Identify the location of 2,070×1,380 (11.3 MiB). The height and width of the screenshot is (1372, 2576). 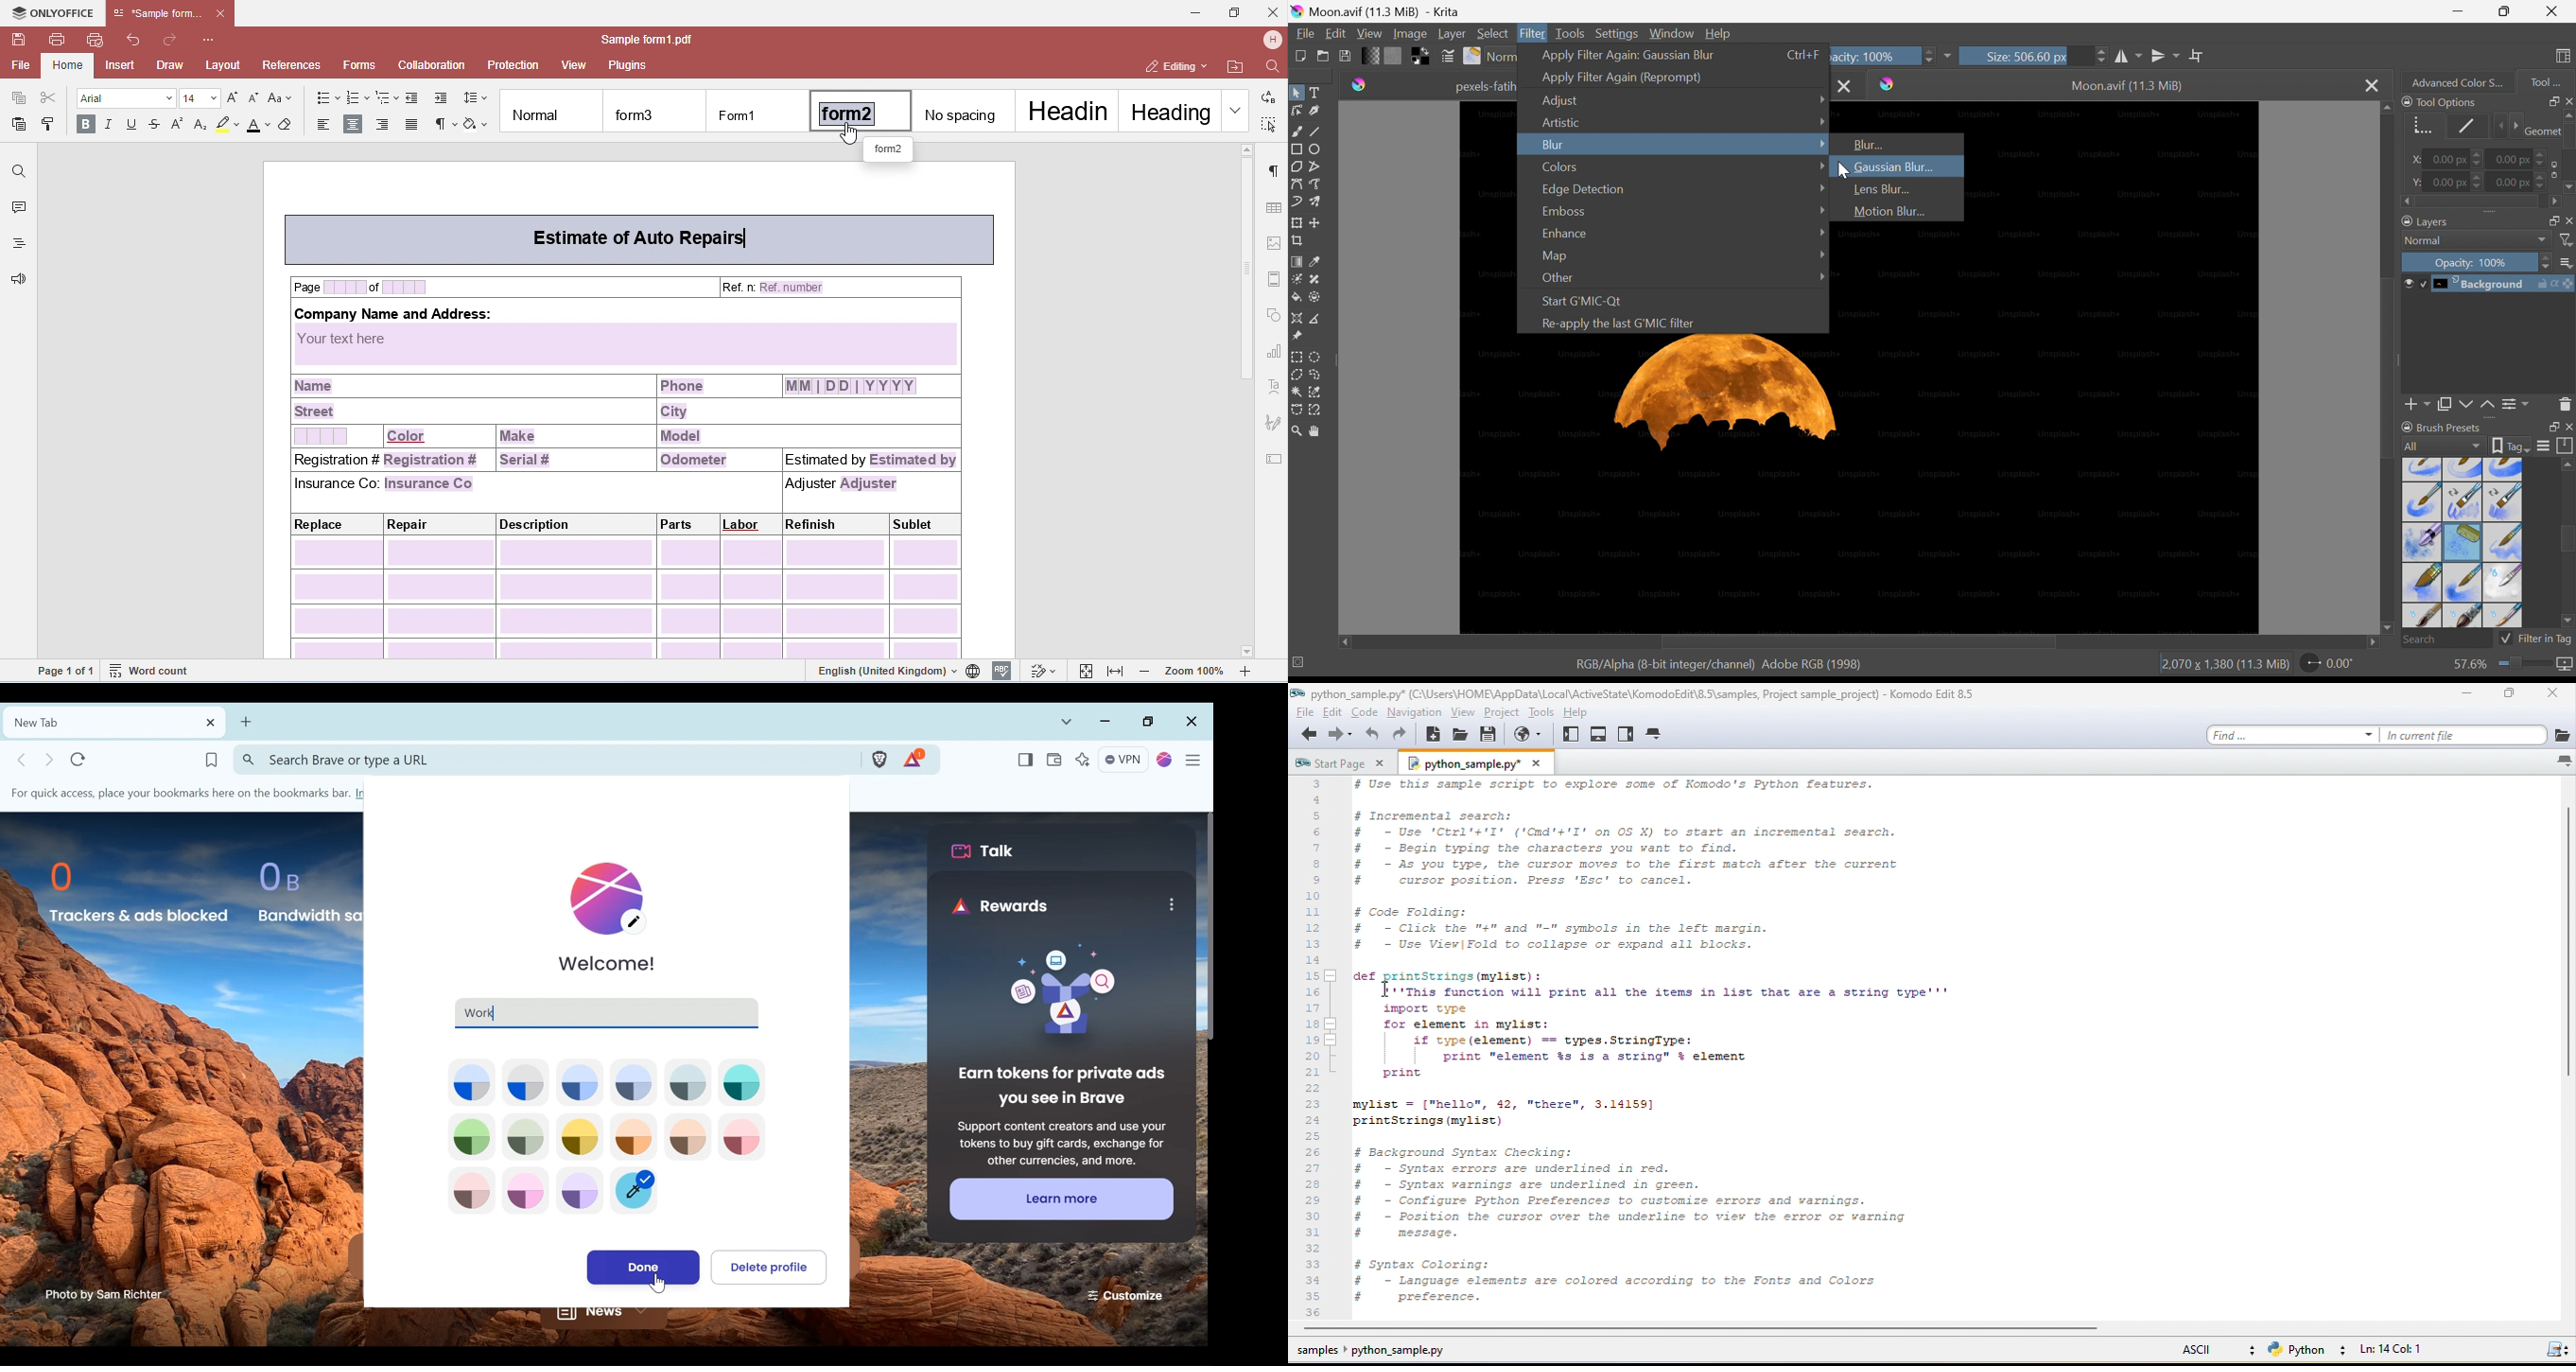
(2224, 665).